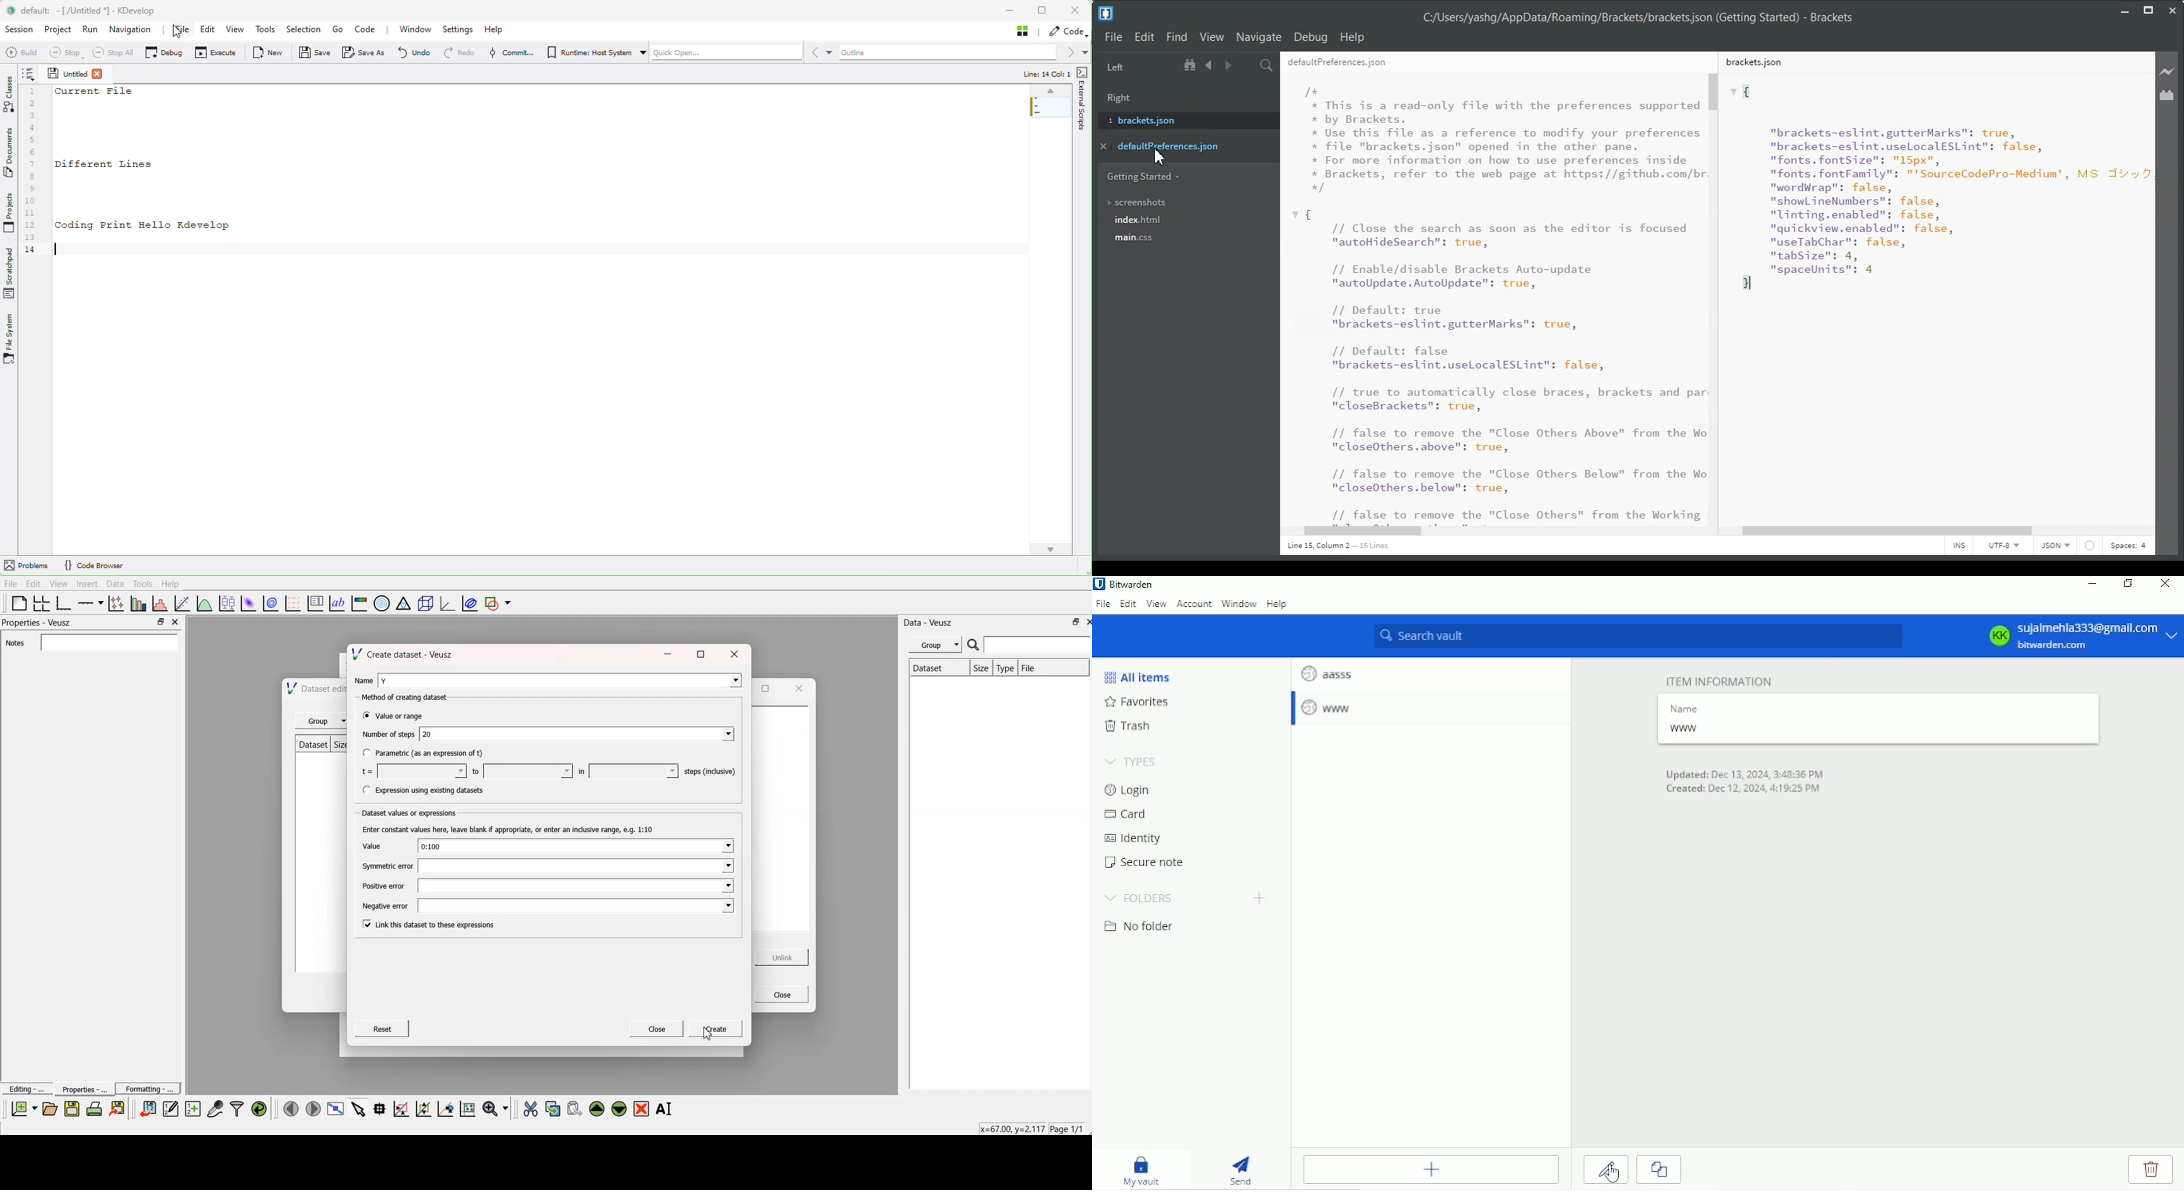  What do you see at coordinates (796, 688) in the screenshot?
I see `close` at bounding box center [796, 688].